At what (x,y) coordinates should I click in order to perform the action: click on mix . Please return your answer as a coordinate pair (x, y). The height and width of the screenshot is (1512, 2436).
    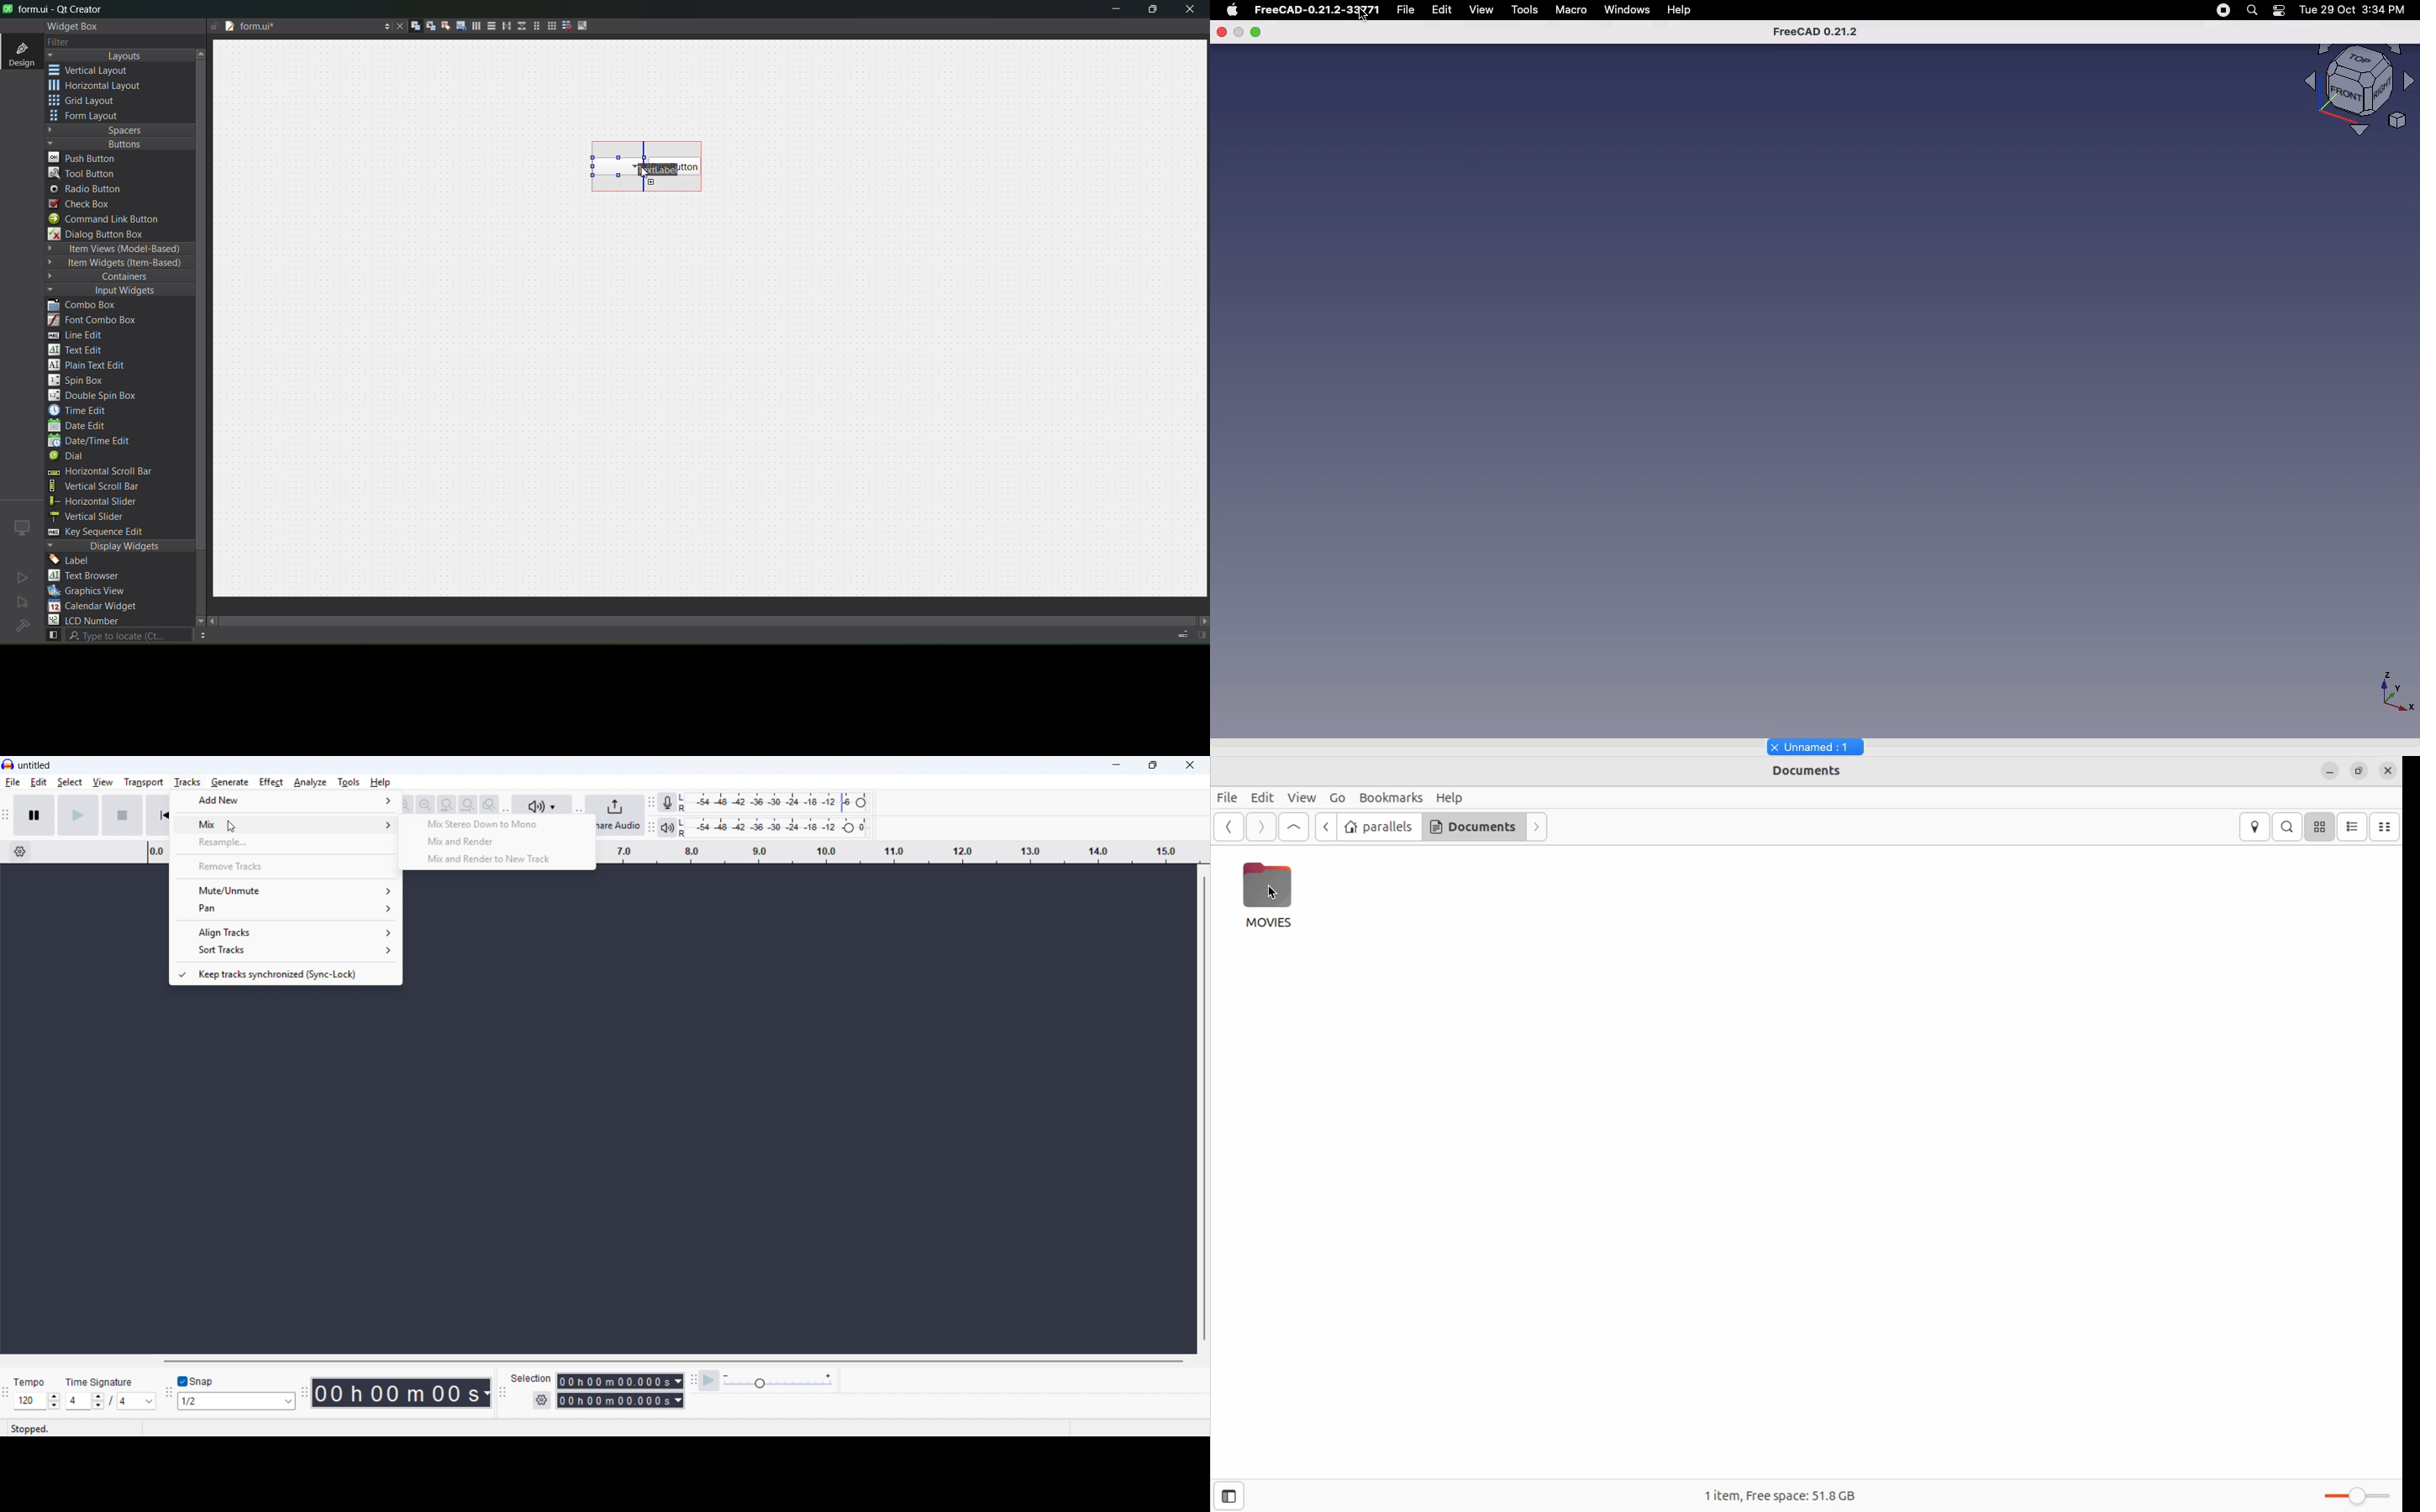
    Looking at the image, I should click on (284, 824).